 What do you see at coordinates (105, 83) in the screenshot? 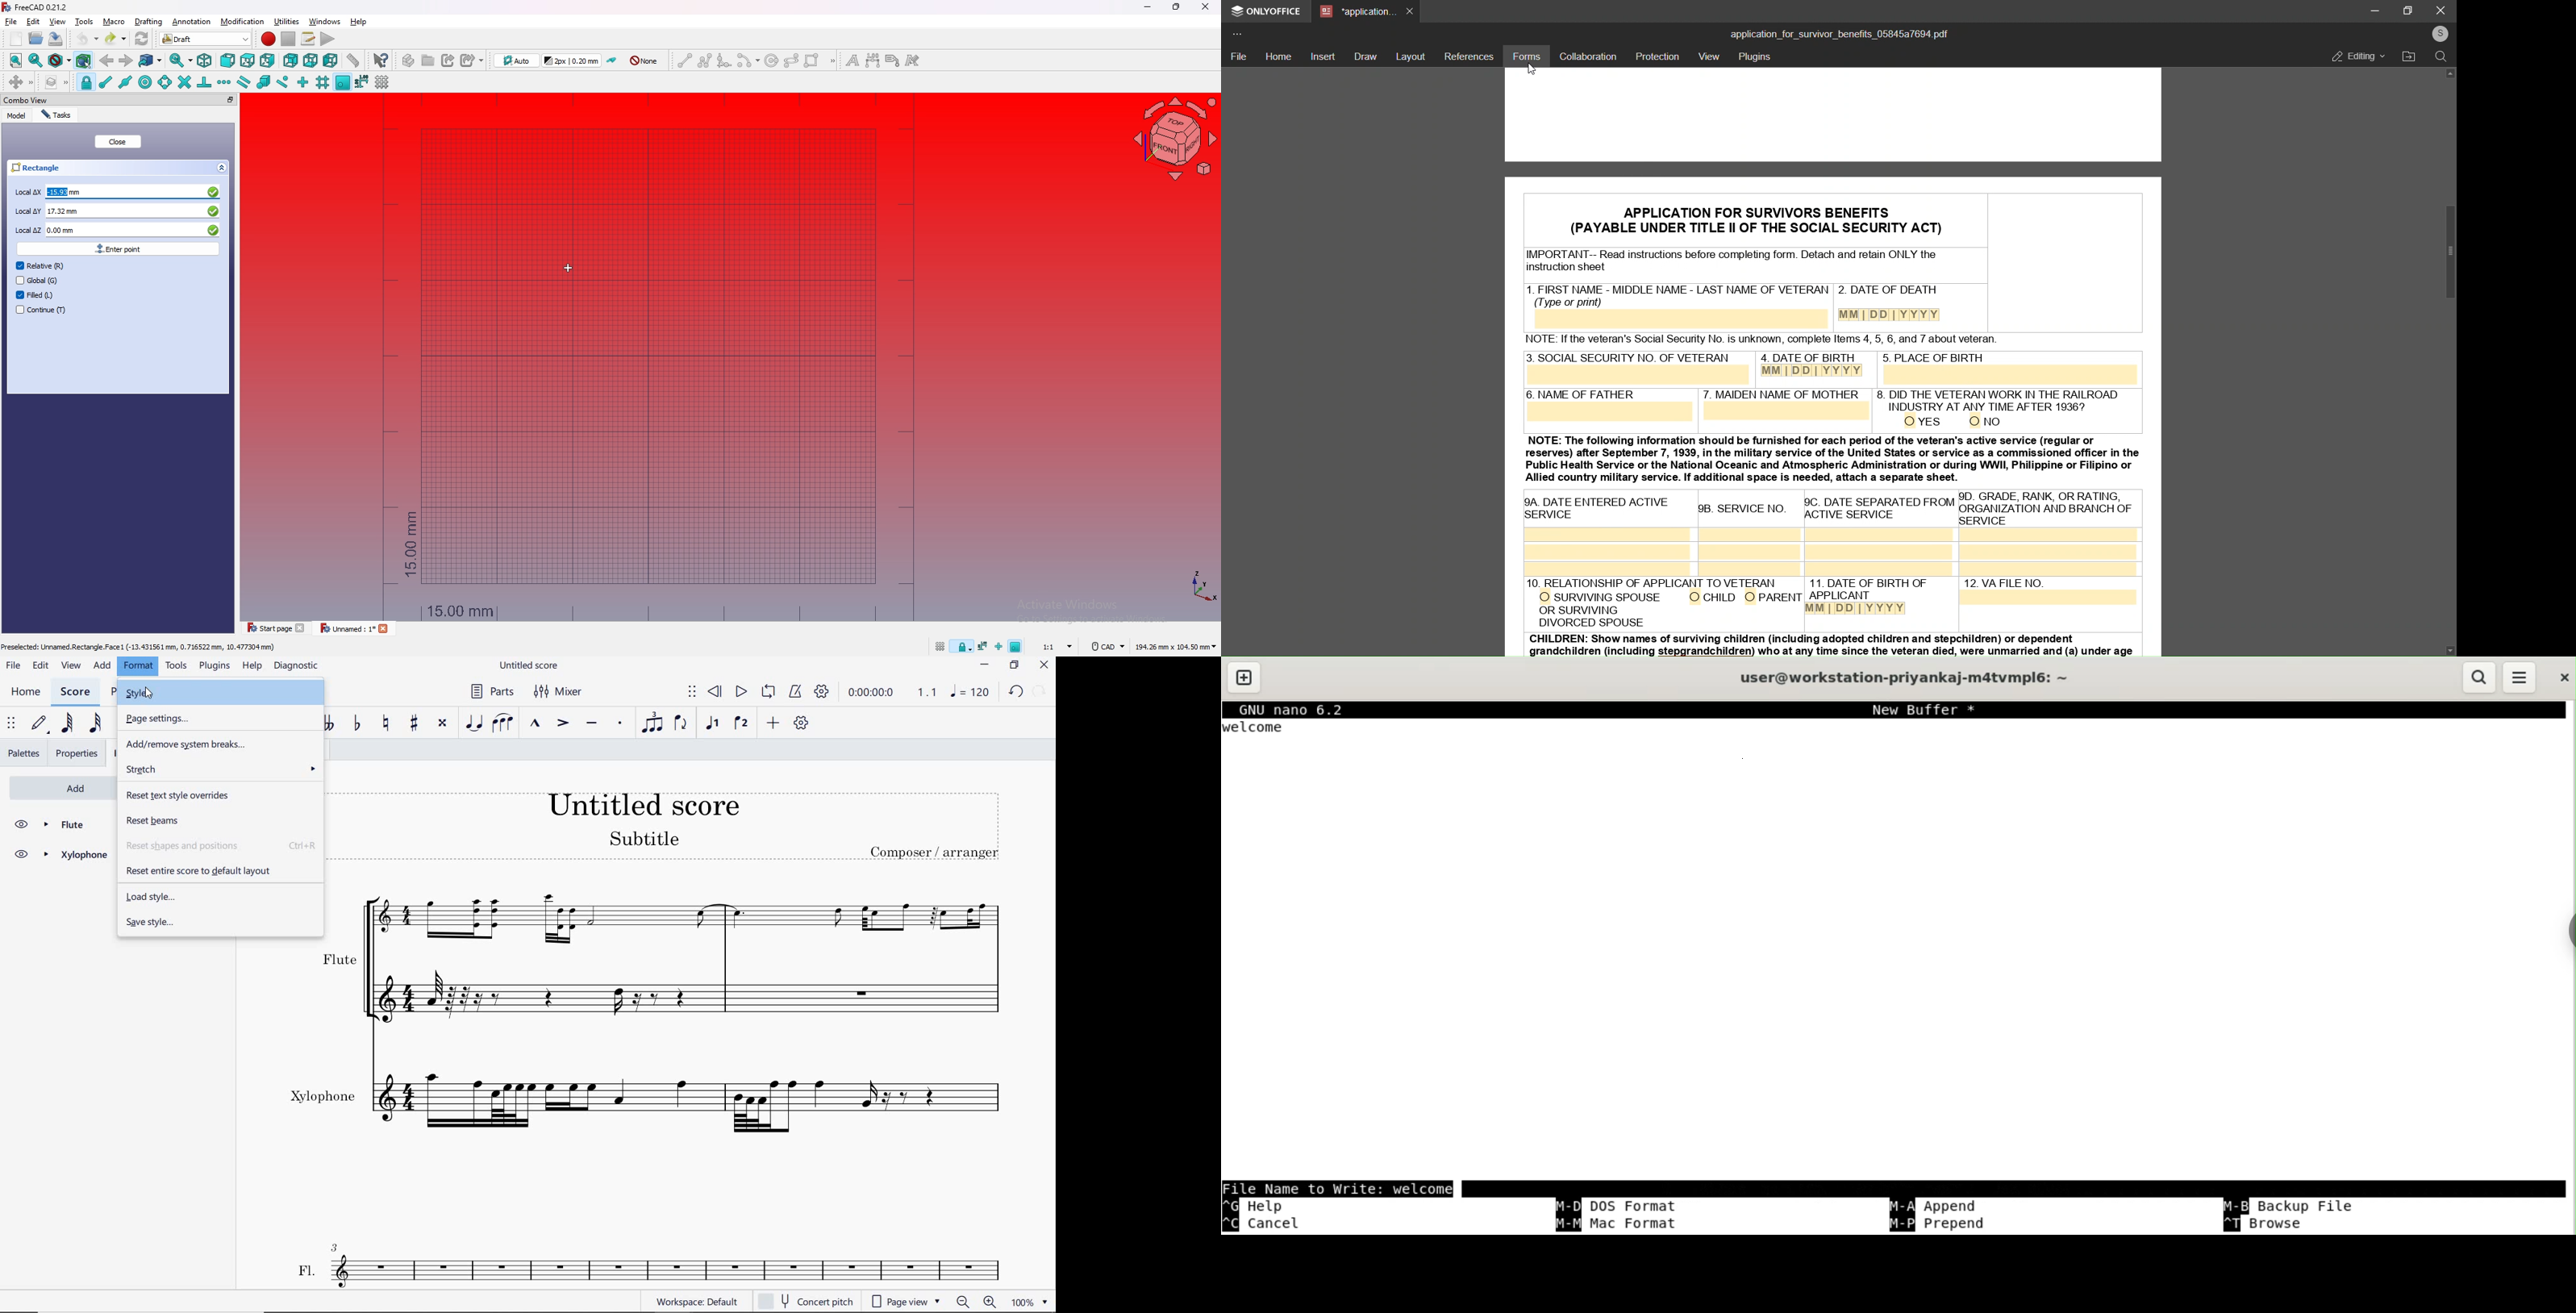
I see `snap endpoint` at bounding box center [105, 83].